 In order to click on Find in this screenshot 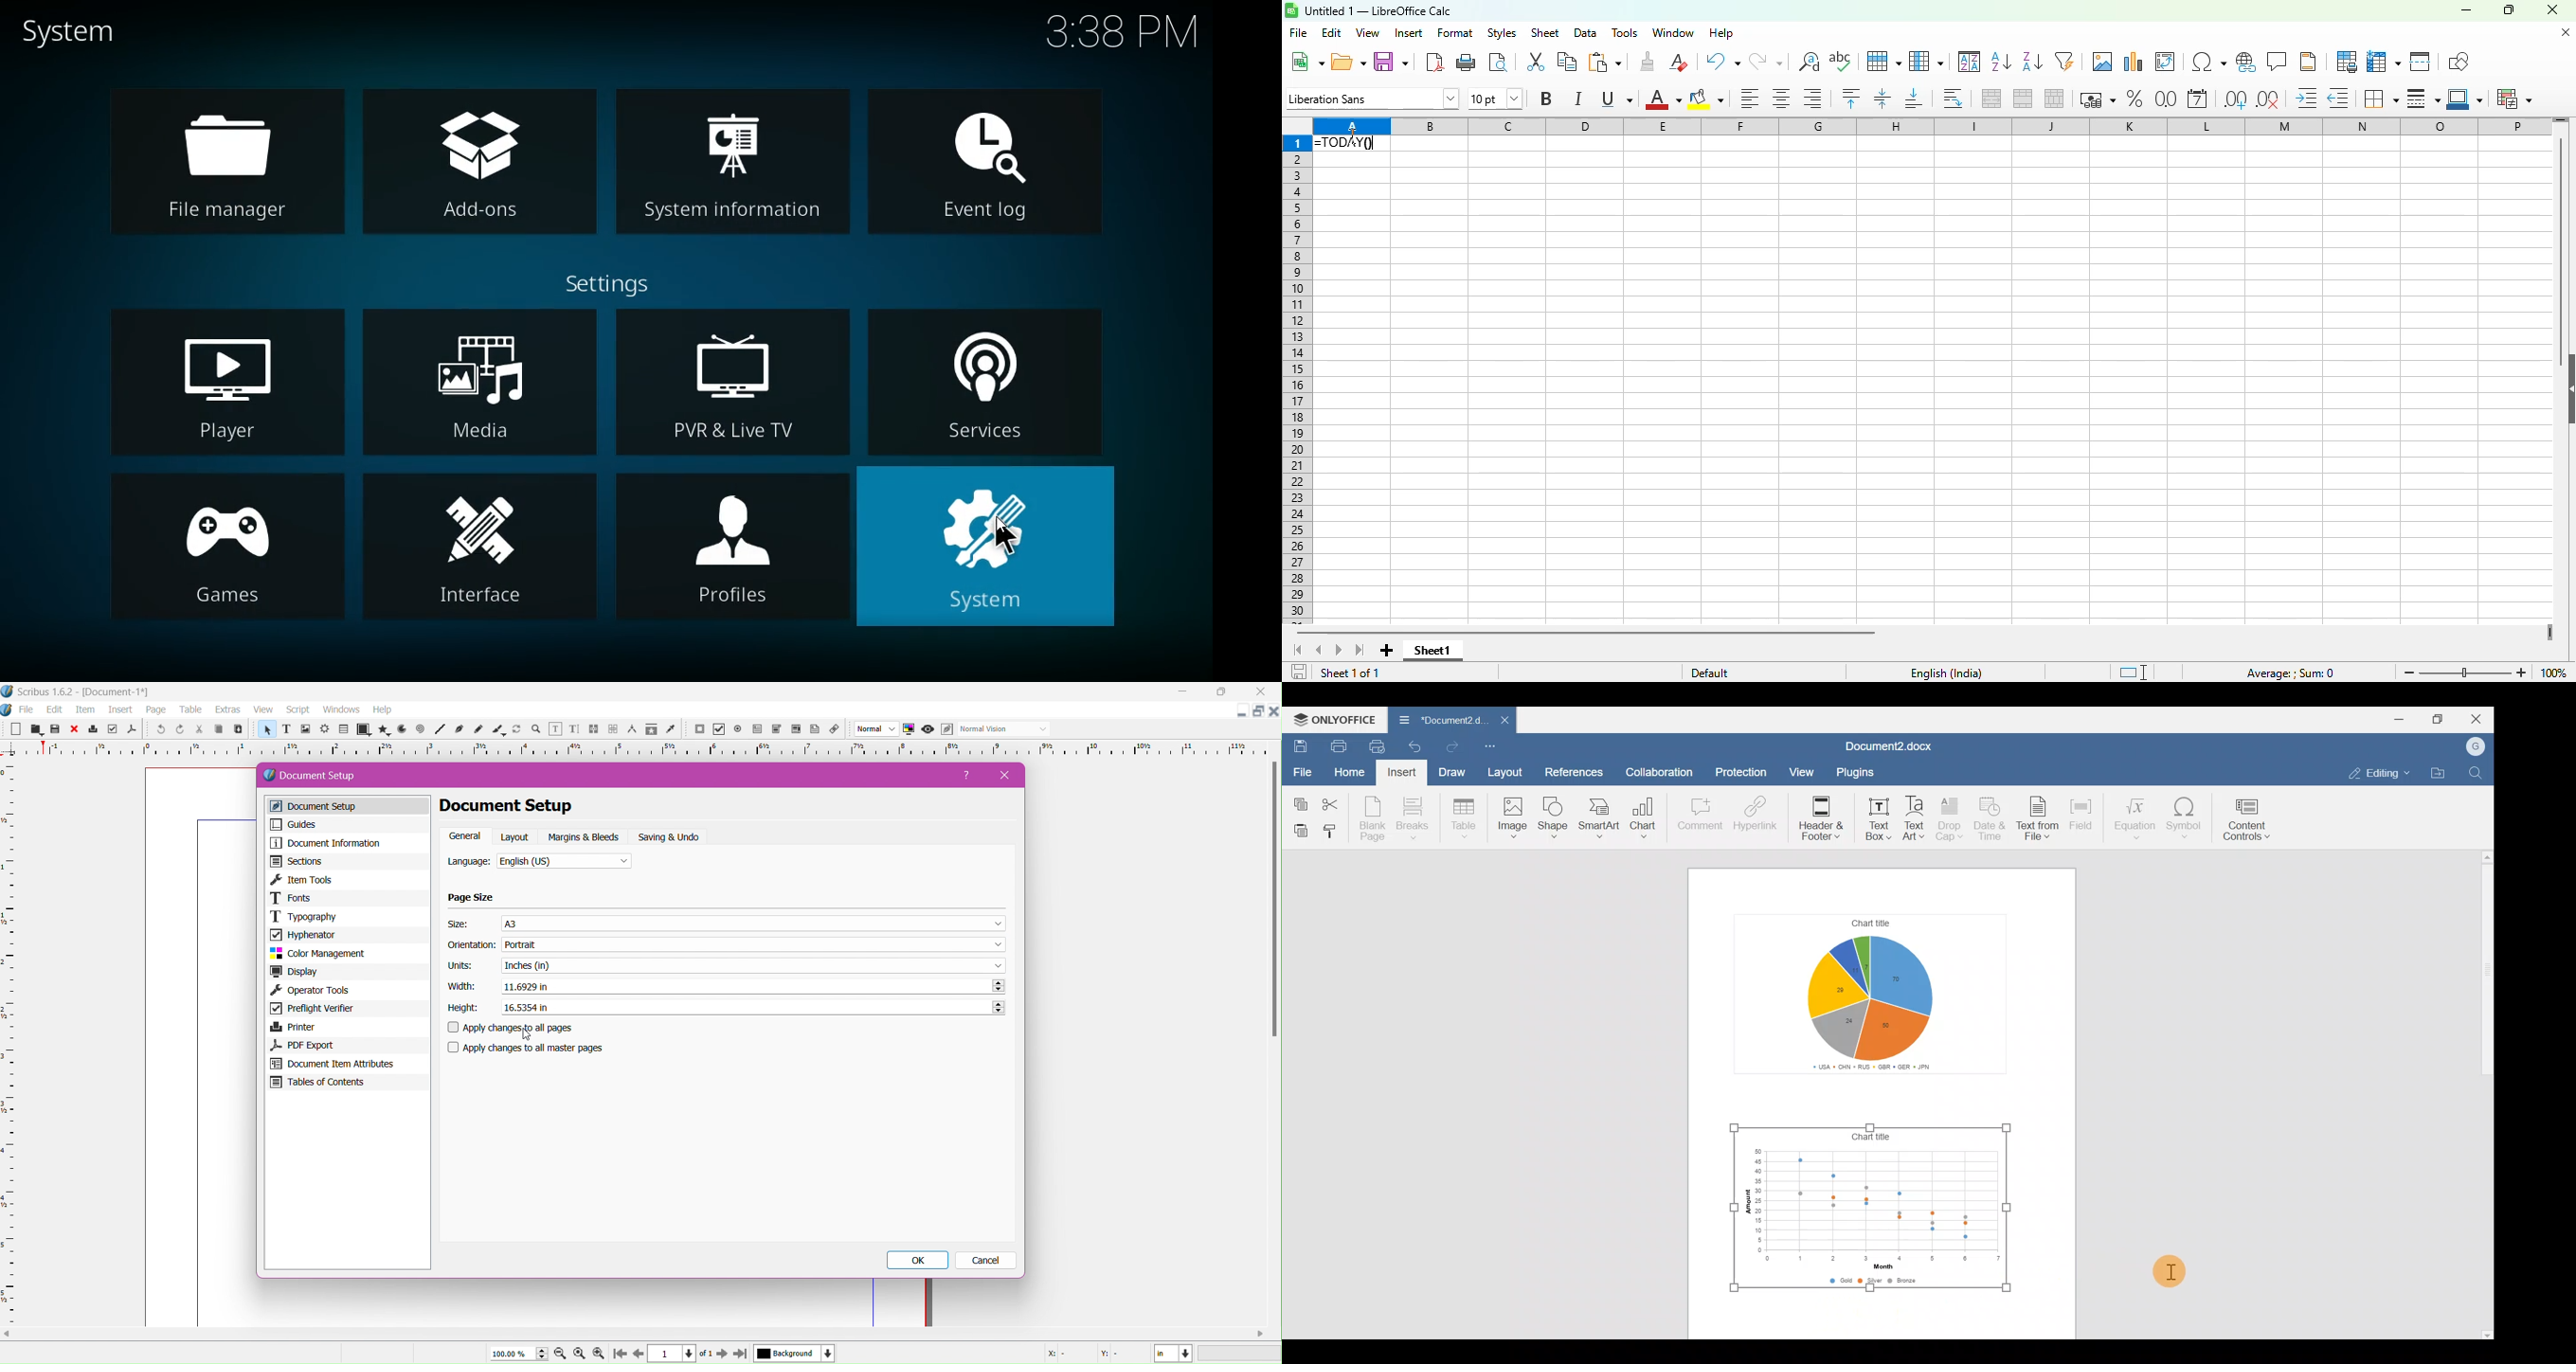, I will do `click(2476, 773)`.